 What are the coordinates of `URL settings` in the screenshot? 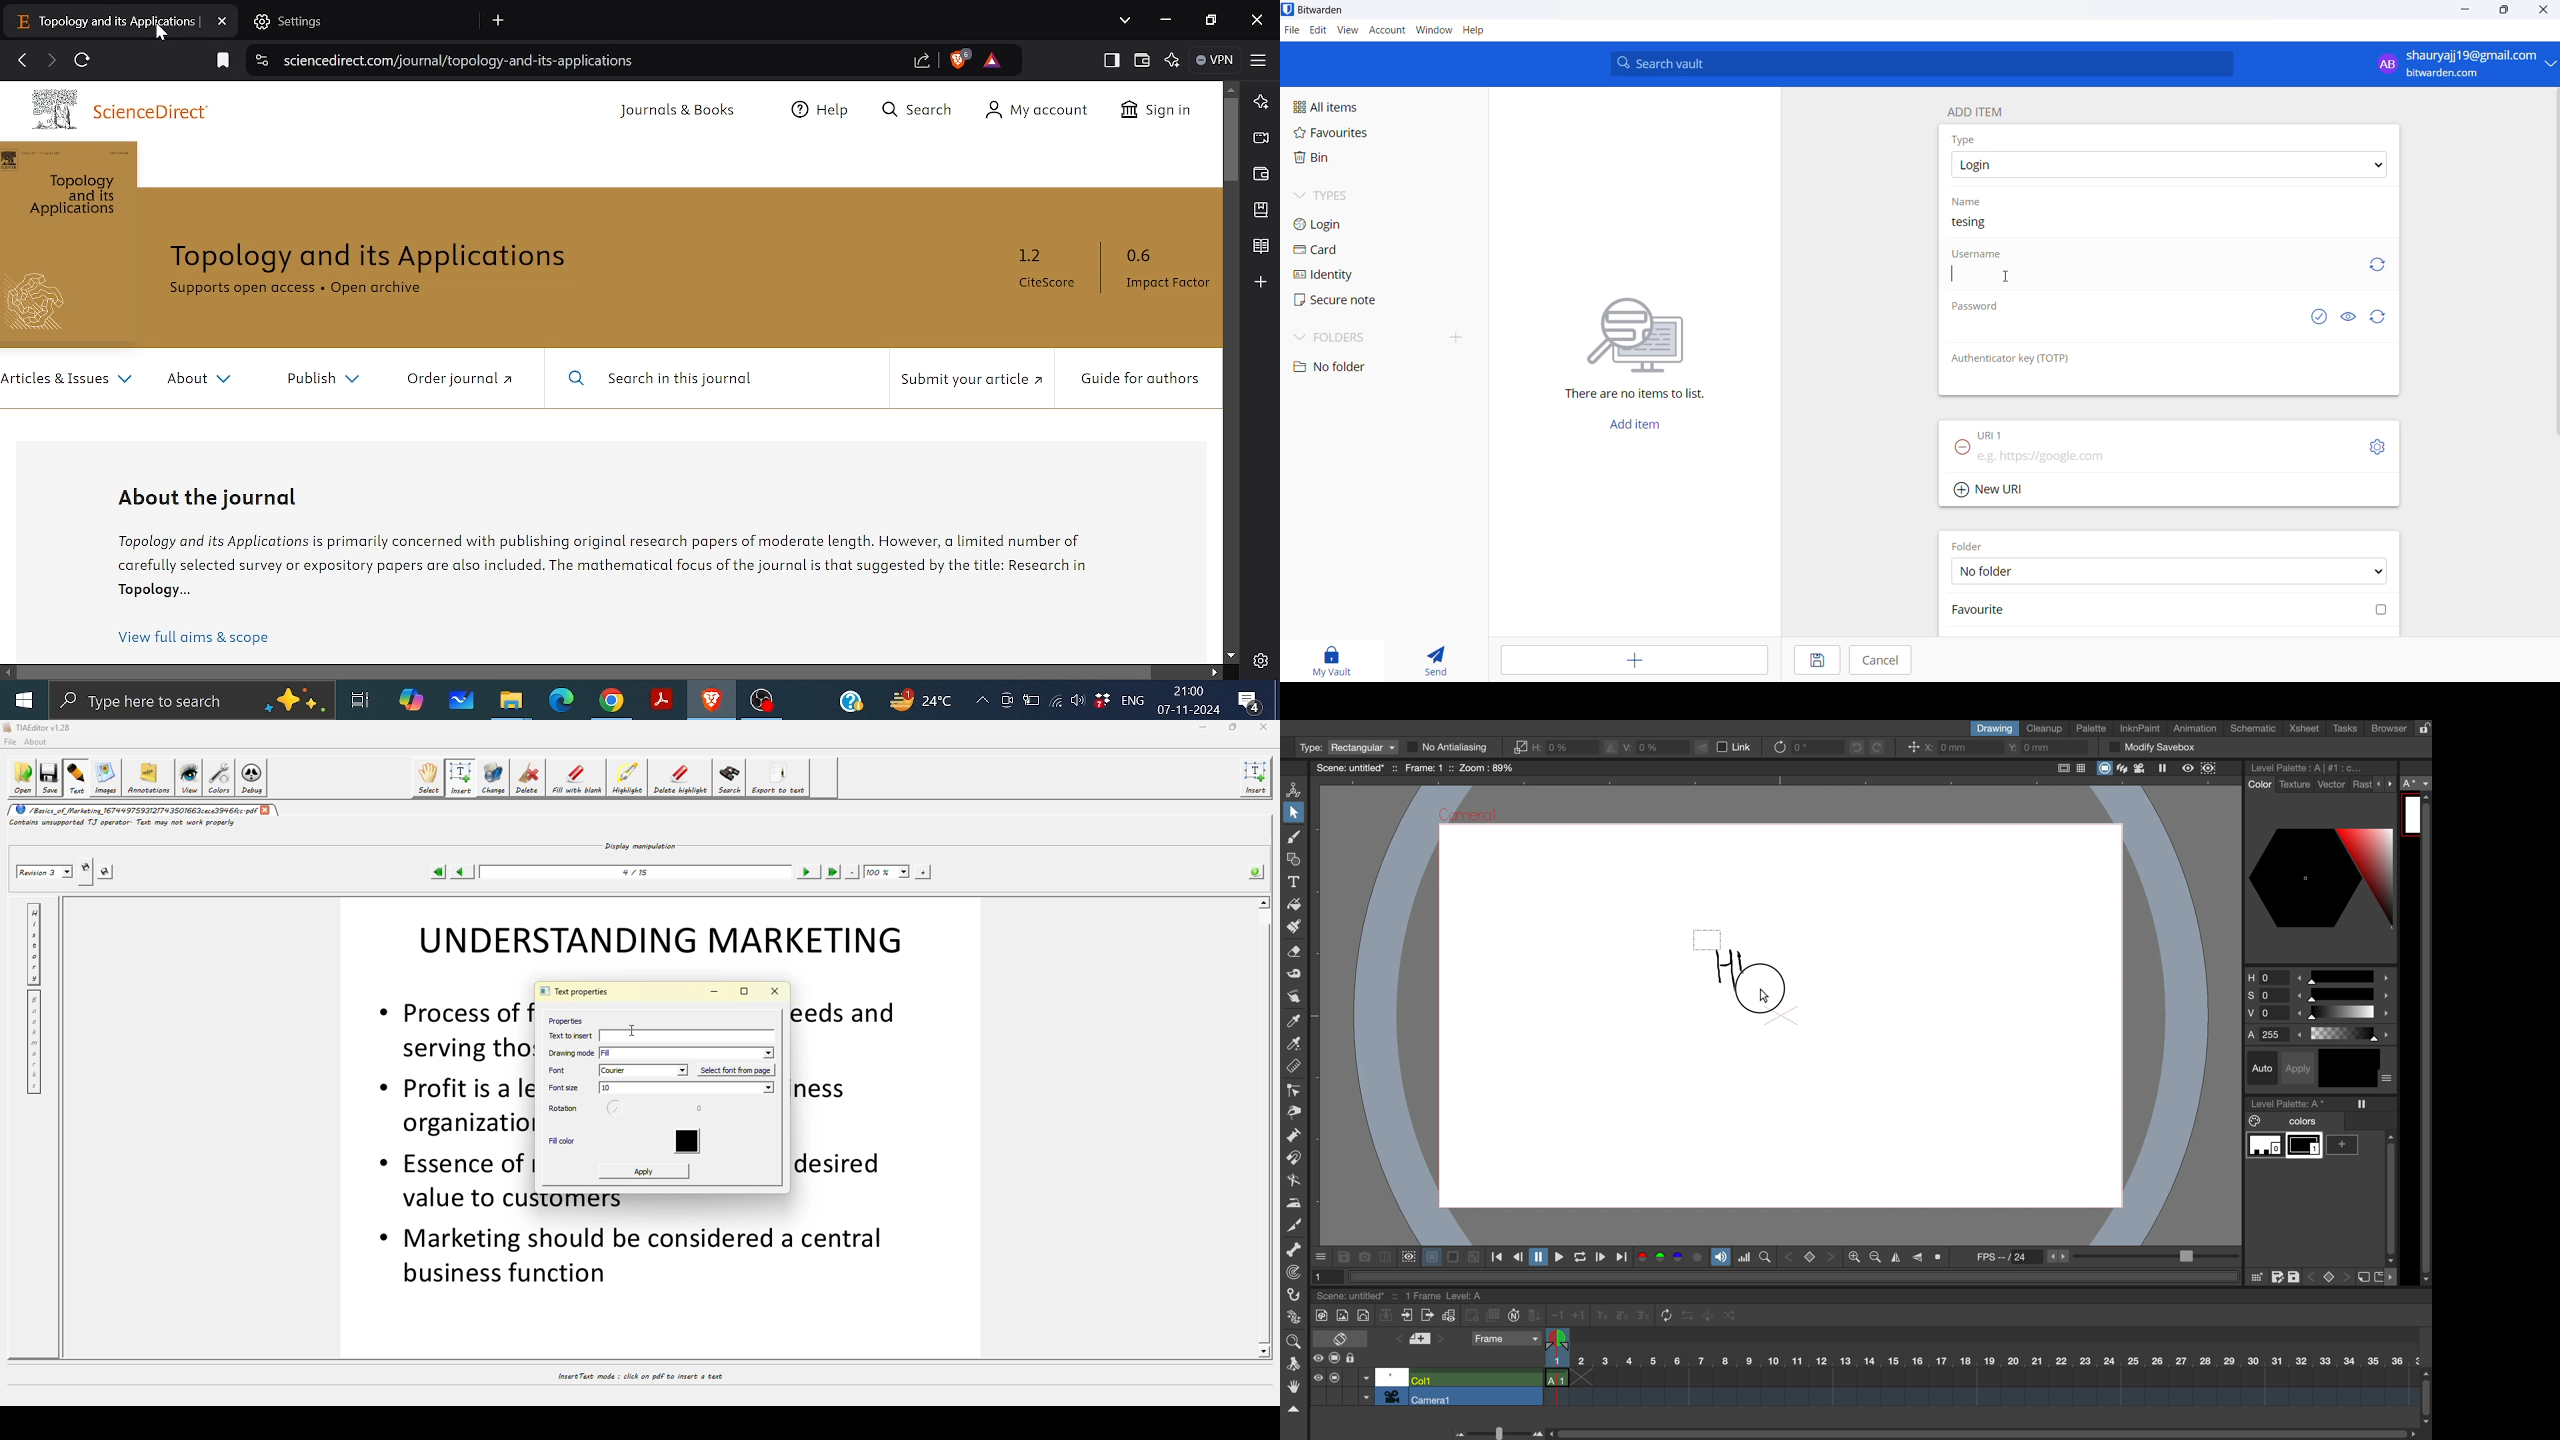 It's located at (2380, 449).